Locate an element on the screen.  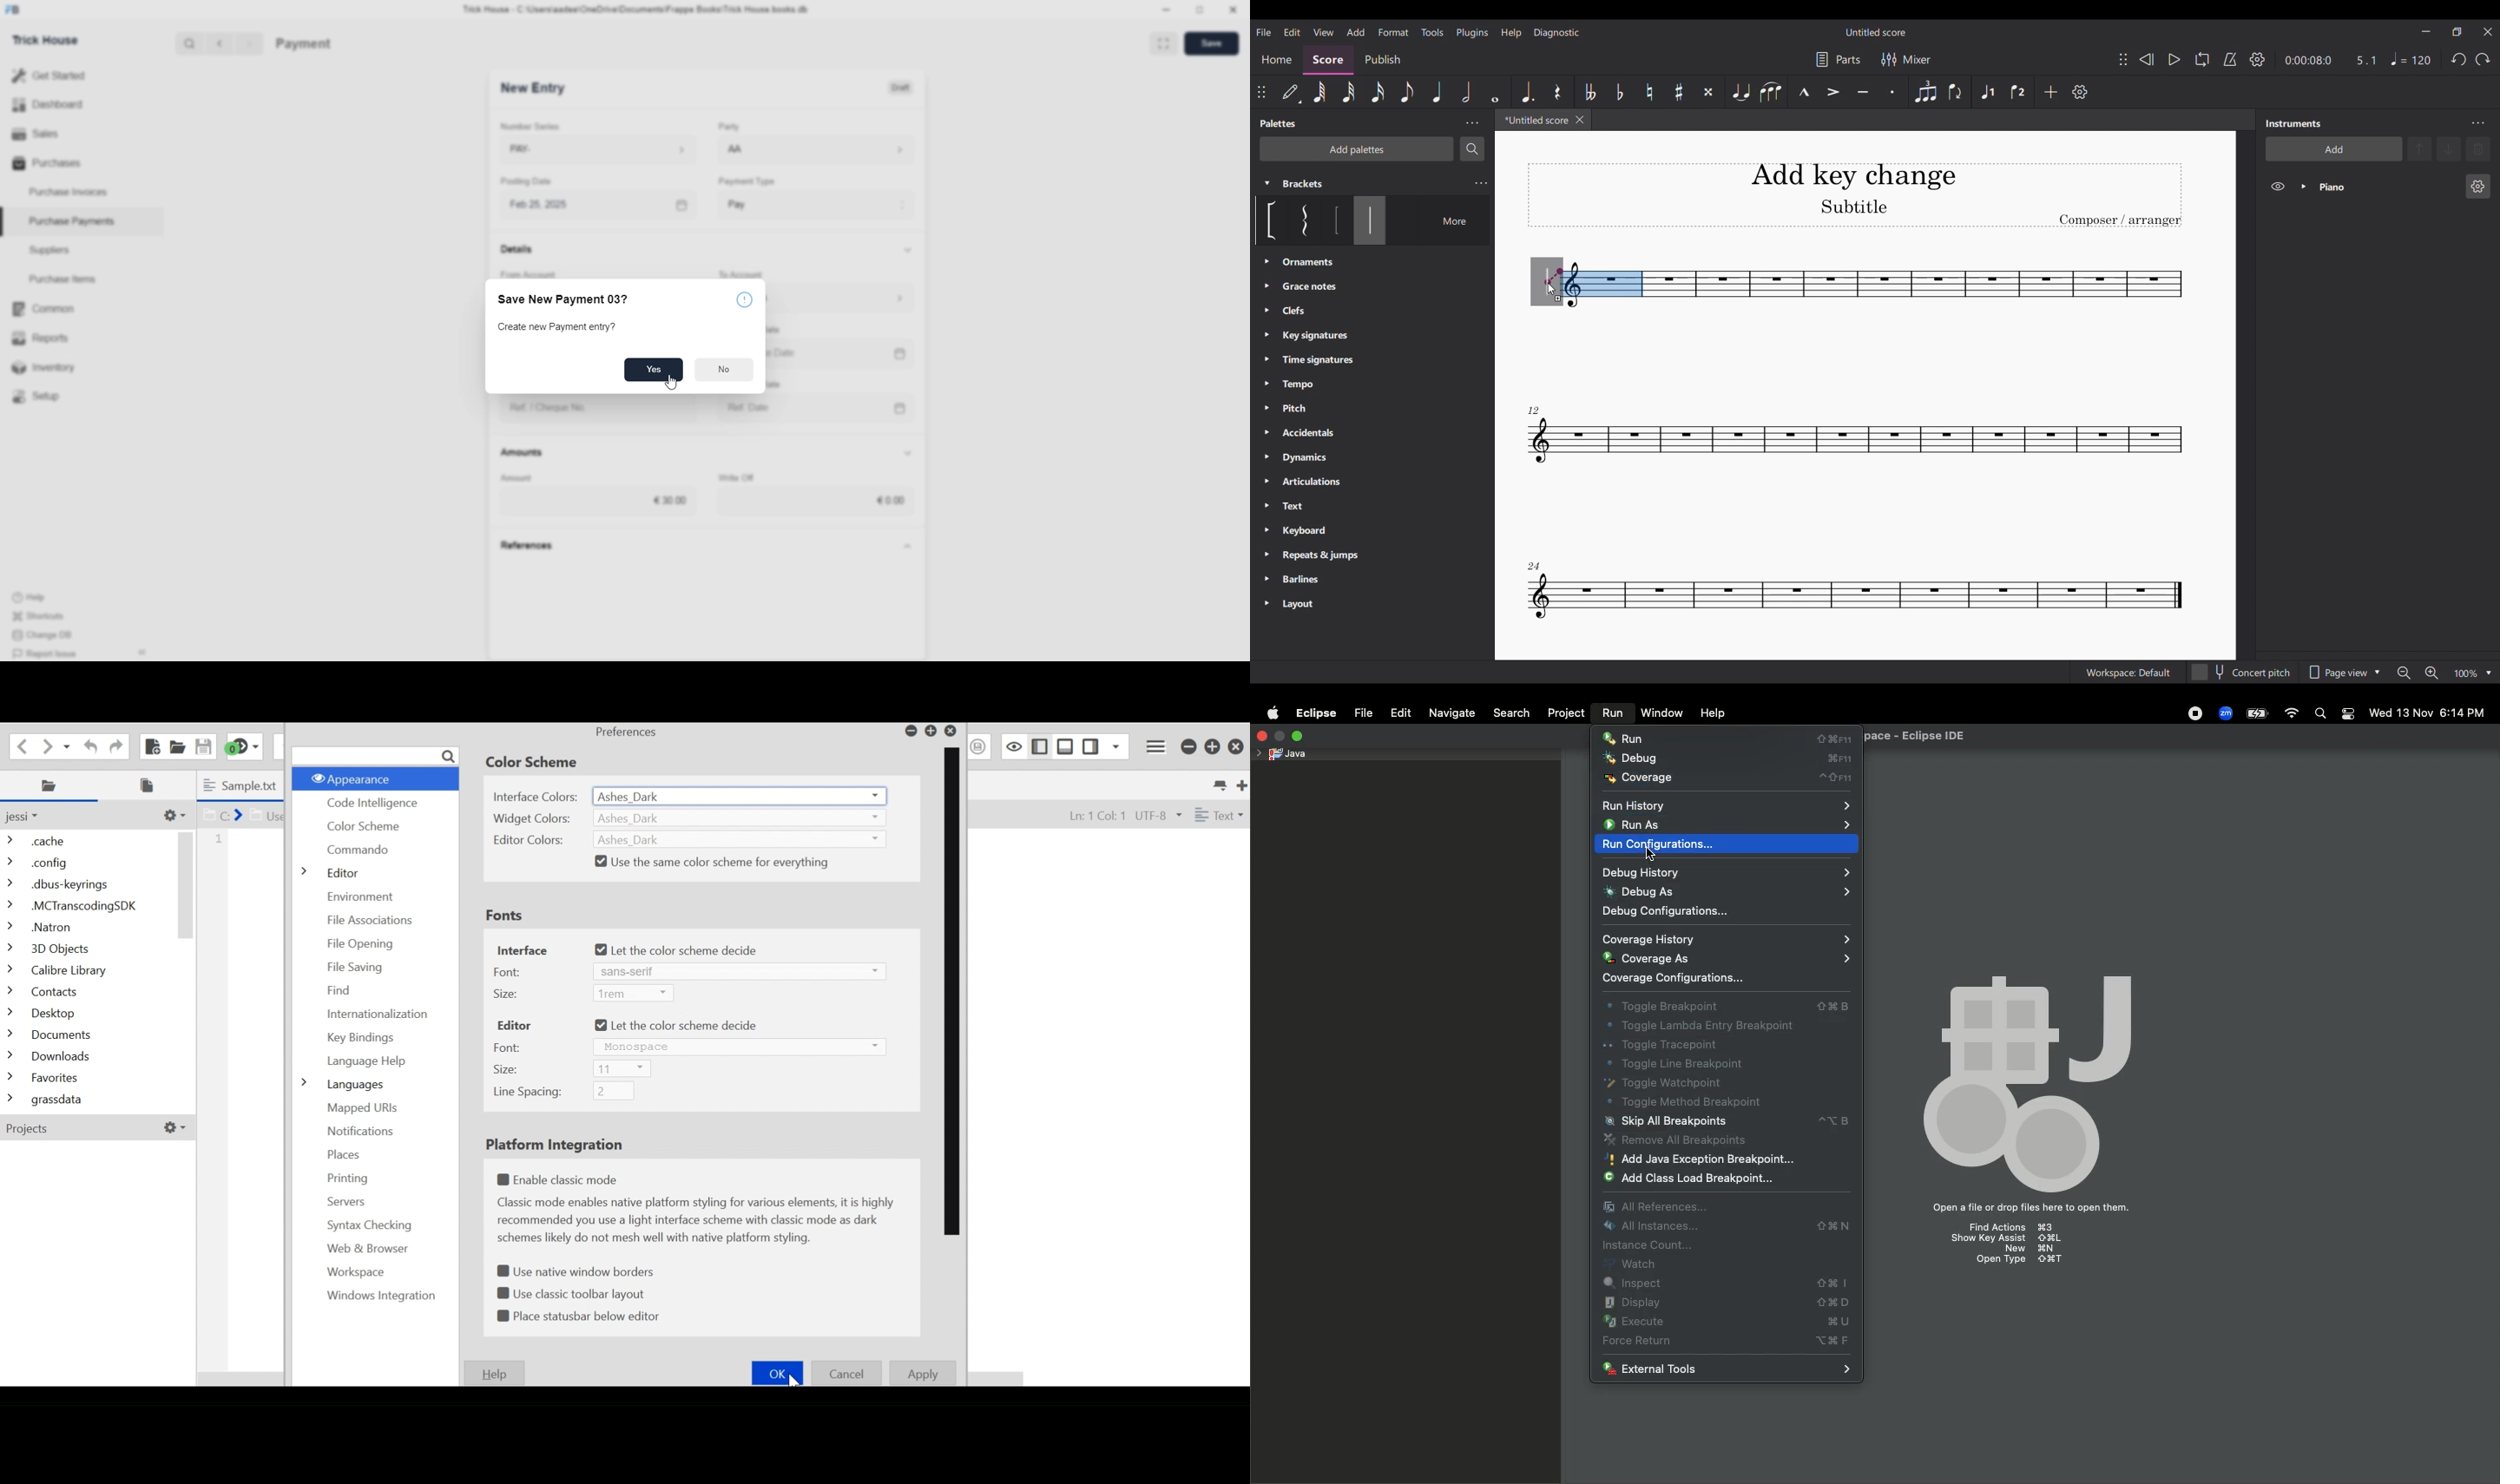
Quarter note is located at coordinates (2410, 59).